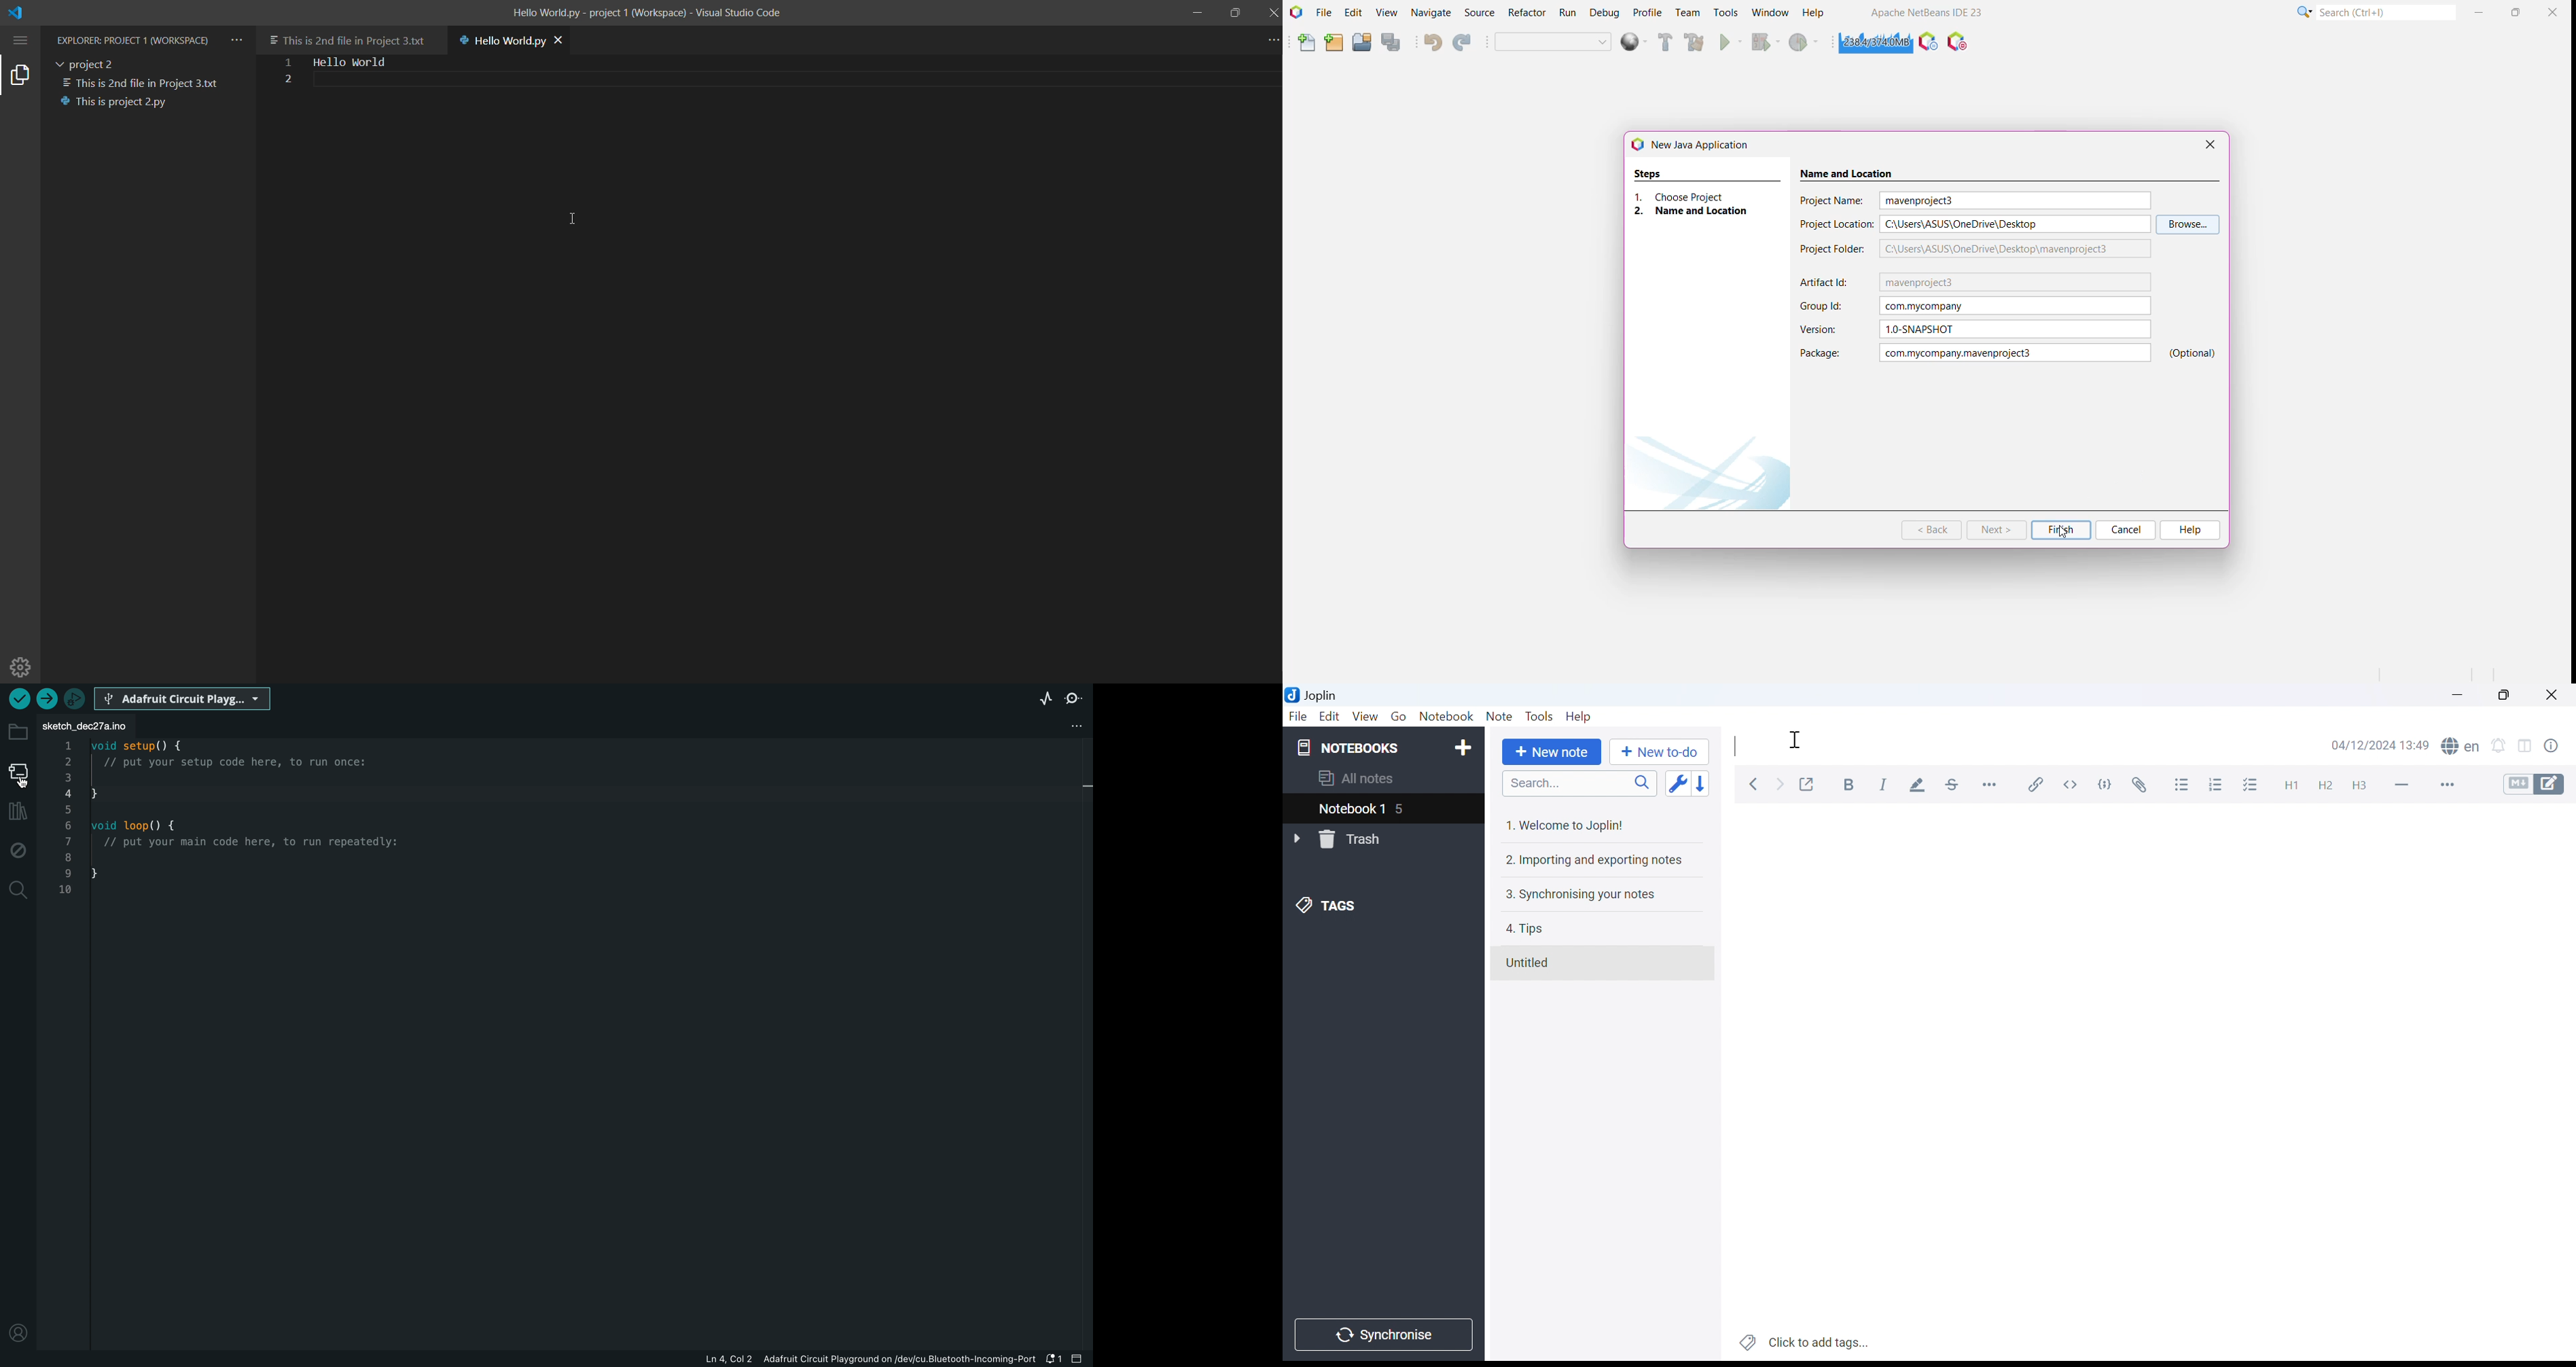 The height and width of the screenshot is (1372, 2576). I want to click on Checkbox list, so click(2252, 785).